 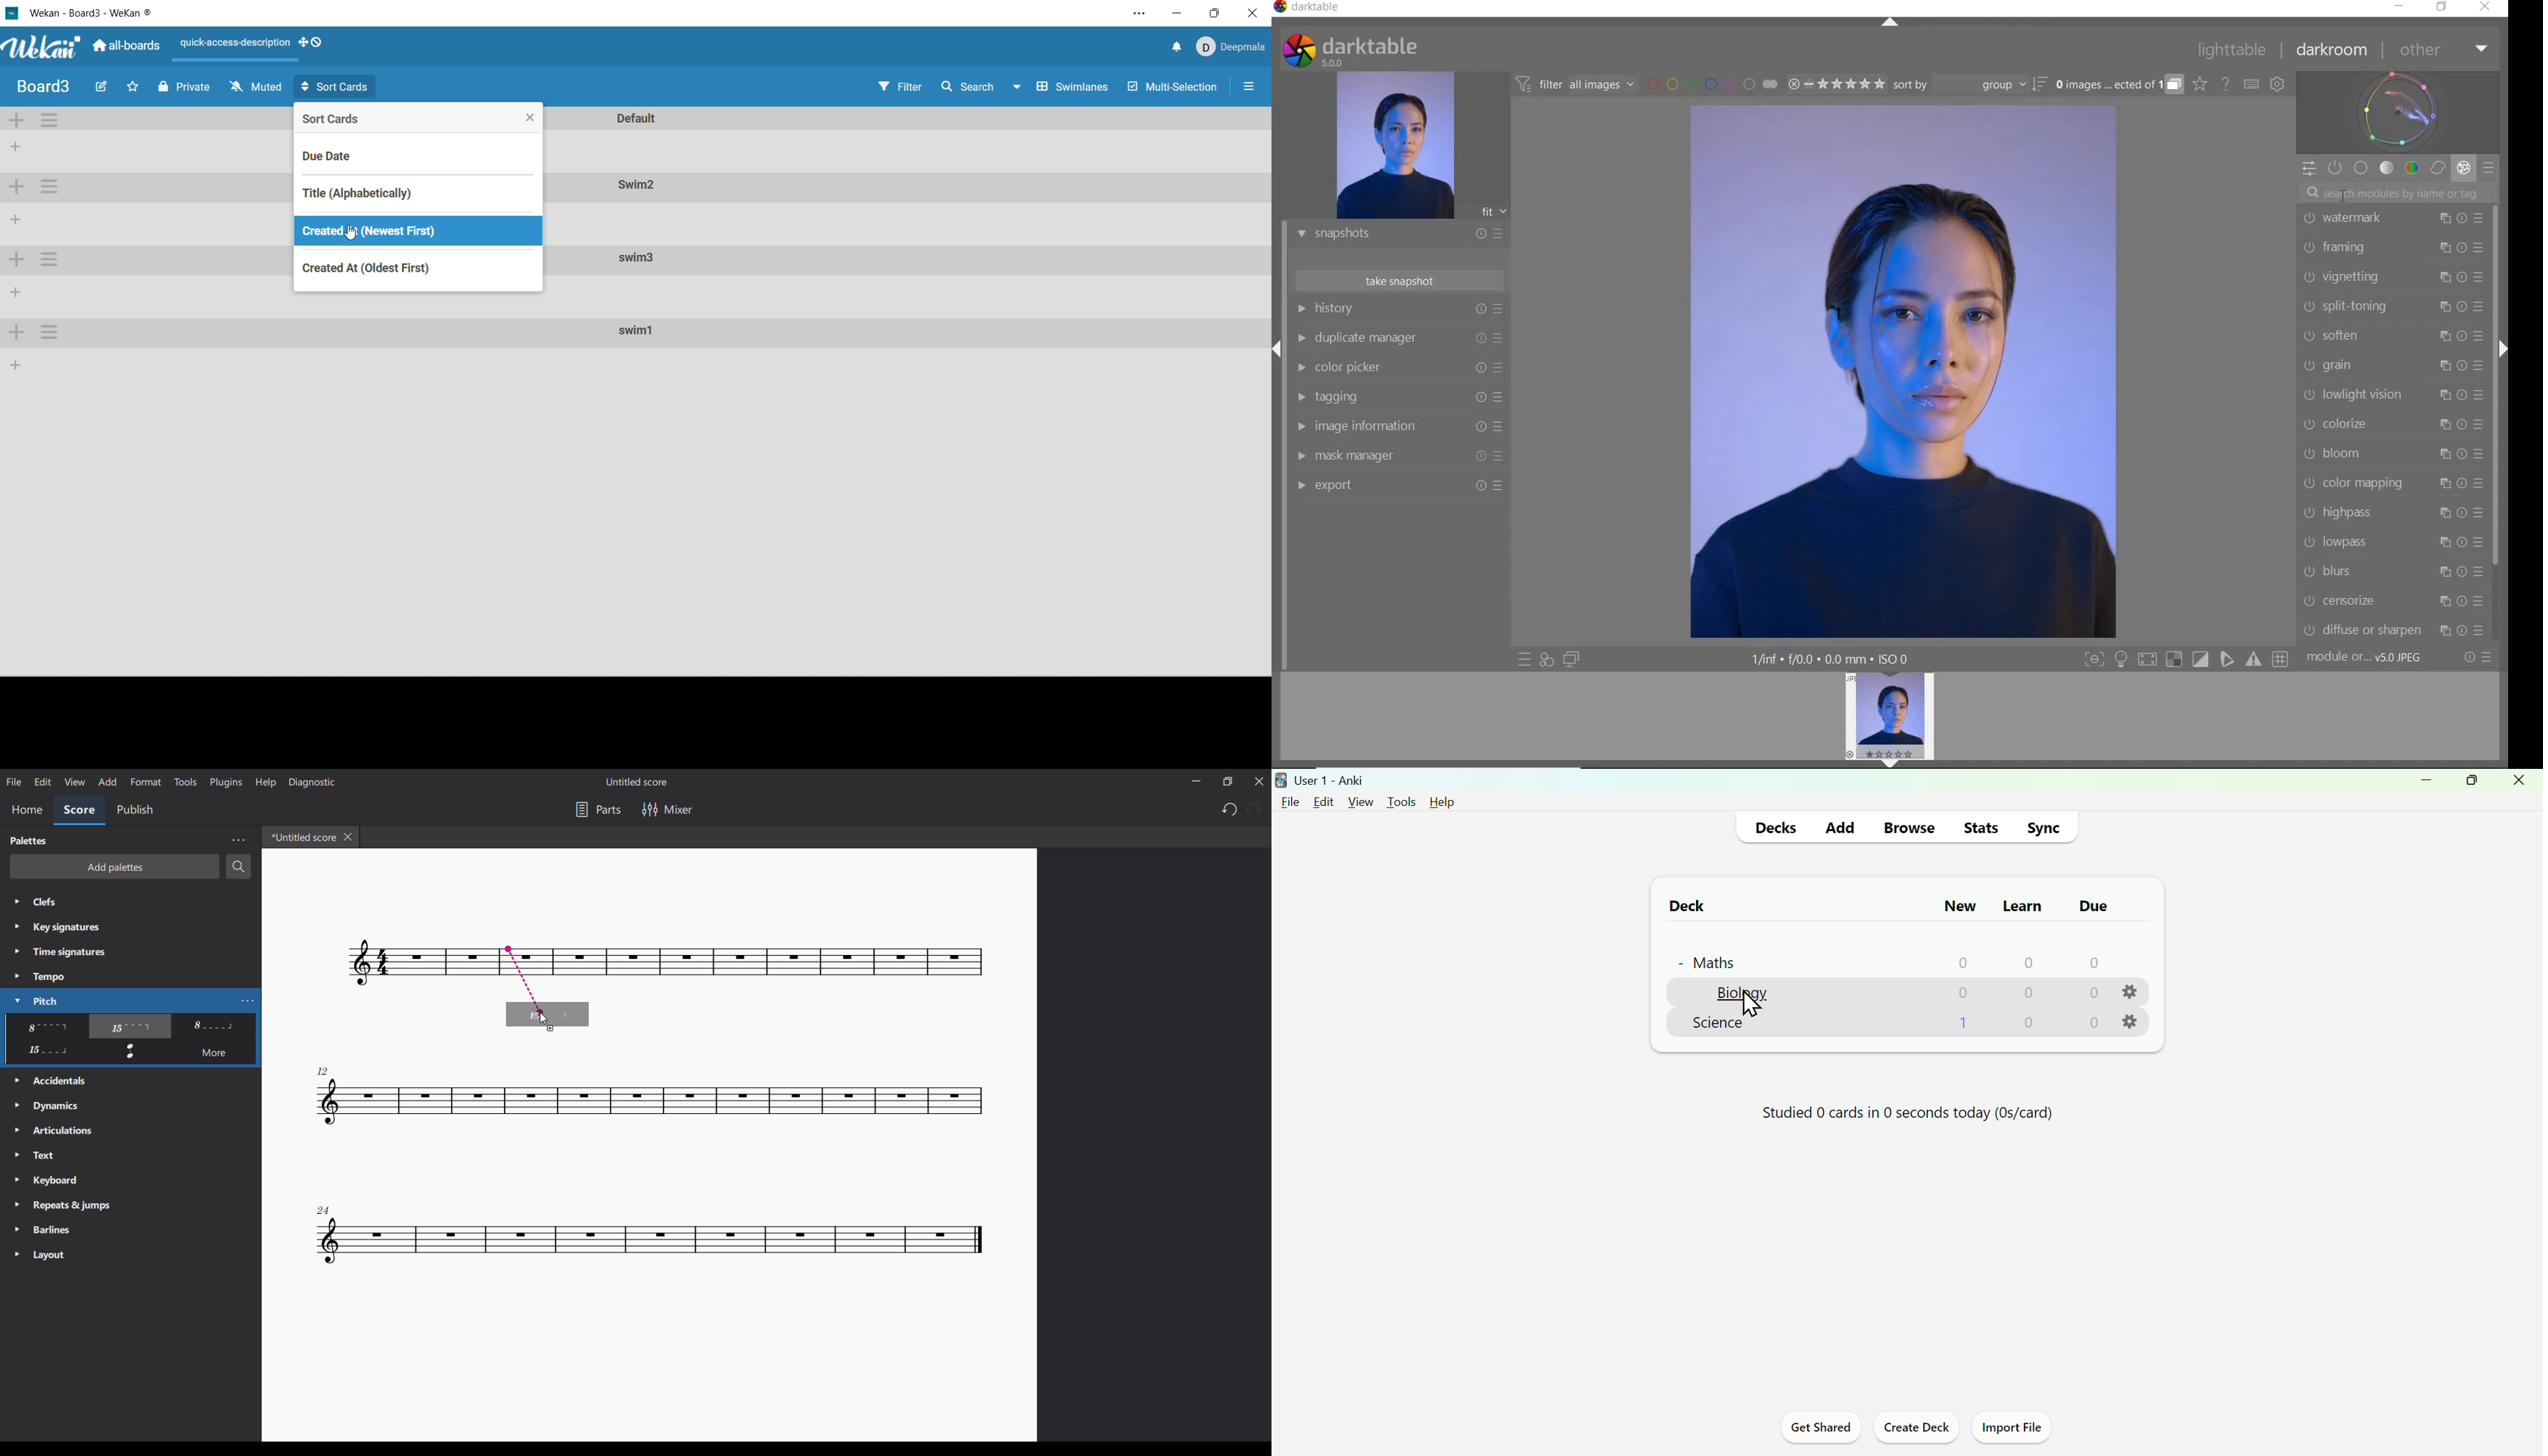 I want to click on IMAGE PREVIEW, so click(x=1395, y=146).